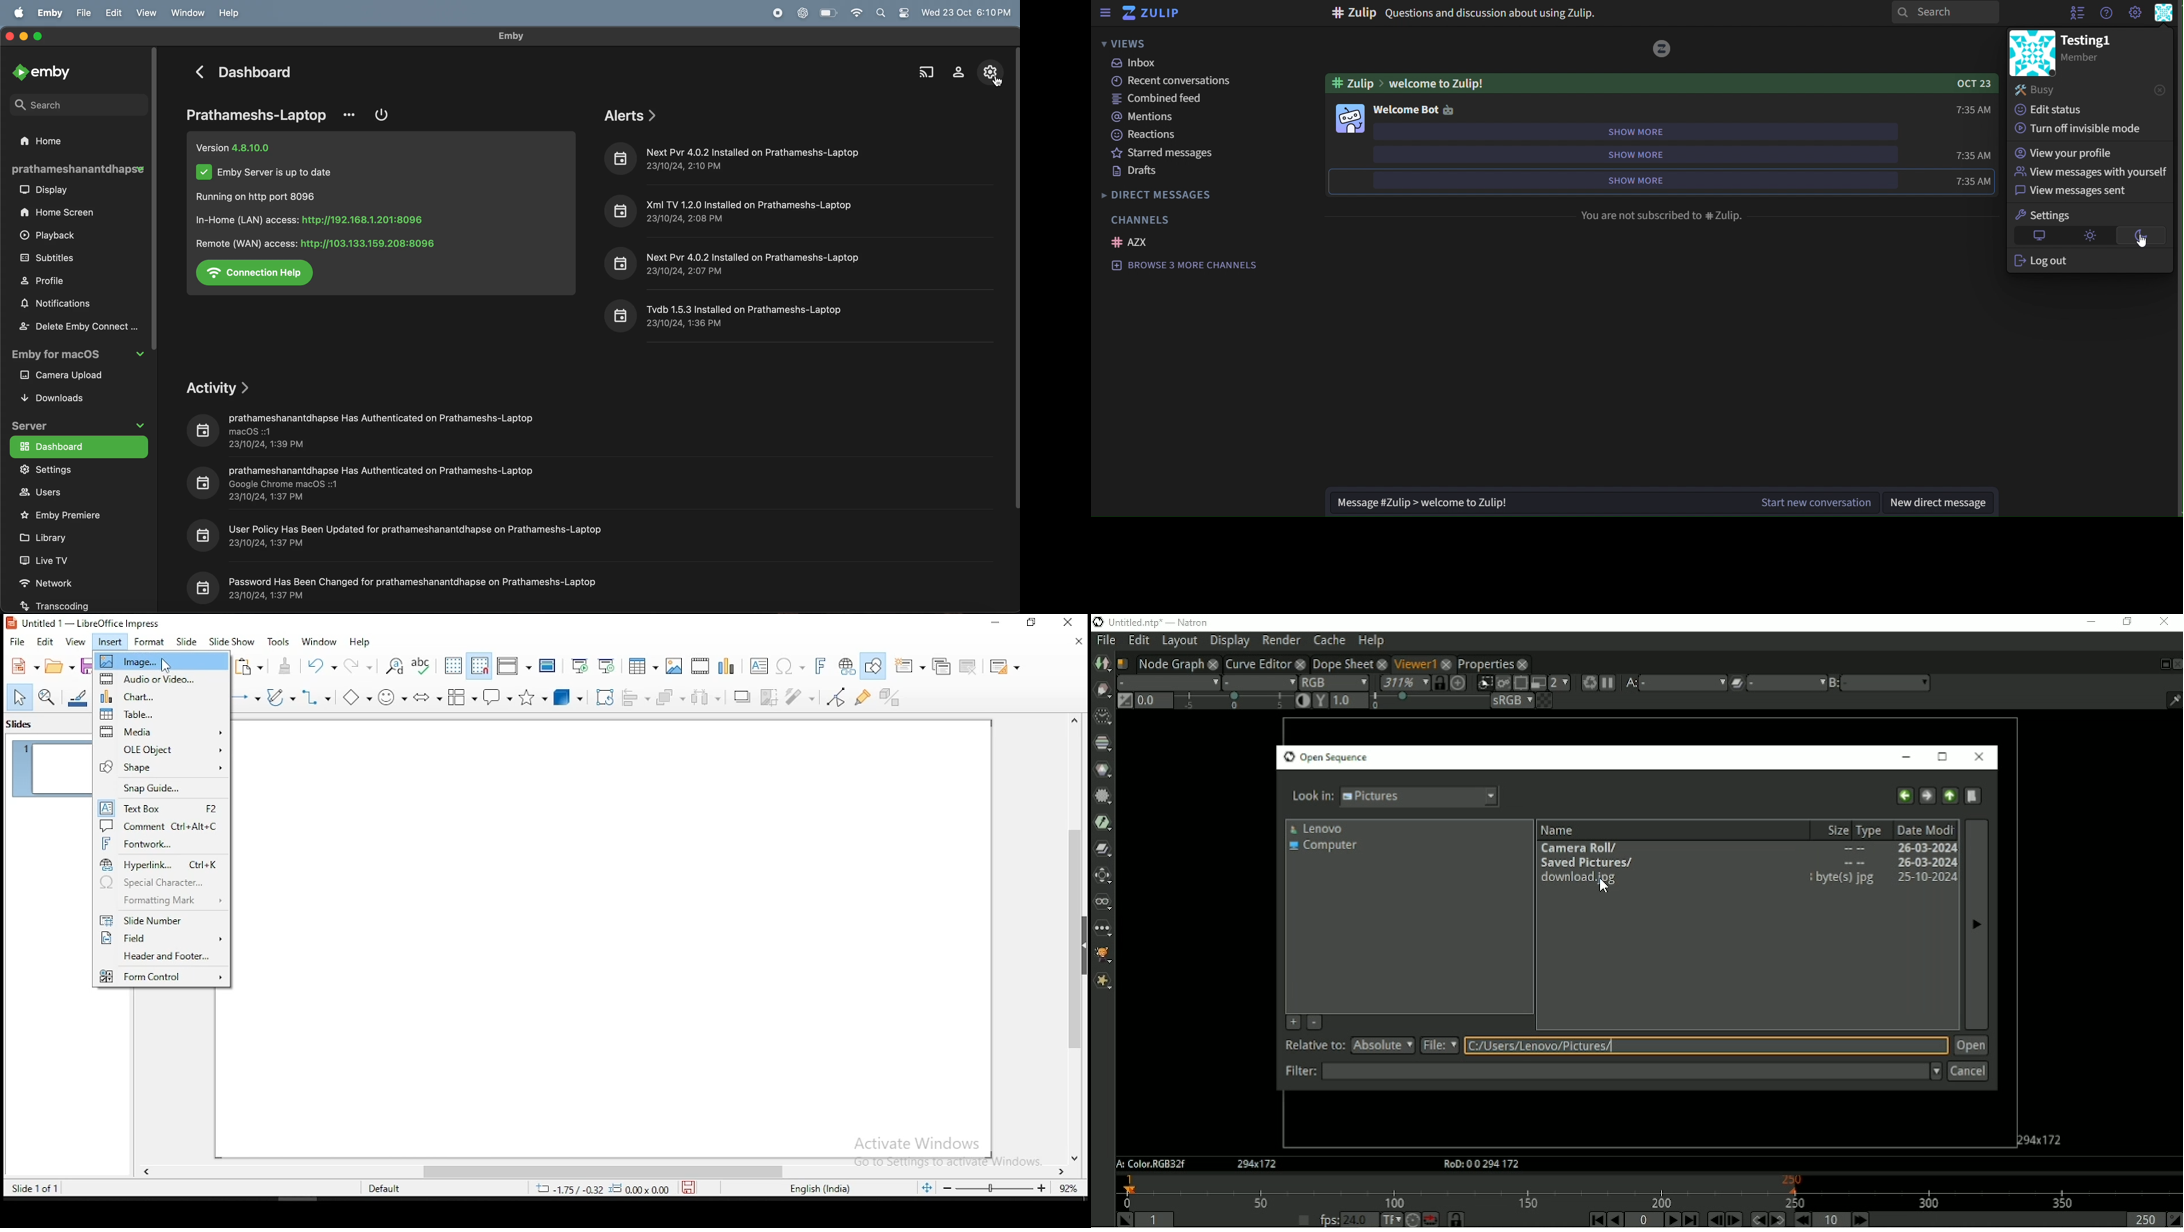  Describe the element at coordinates (1167, 81) in the screenshot. I see `recent conversations` at that location.